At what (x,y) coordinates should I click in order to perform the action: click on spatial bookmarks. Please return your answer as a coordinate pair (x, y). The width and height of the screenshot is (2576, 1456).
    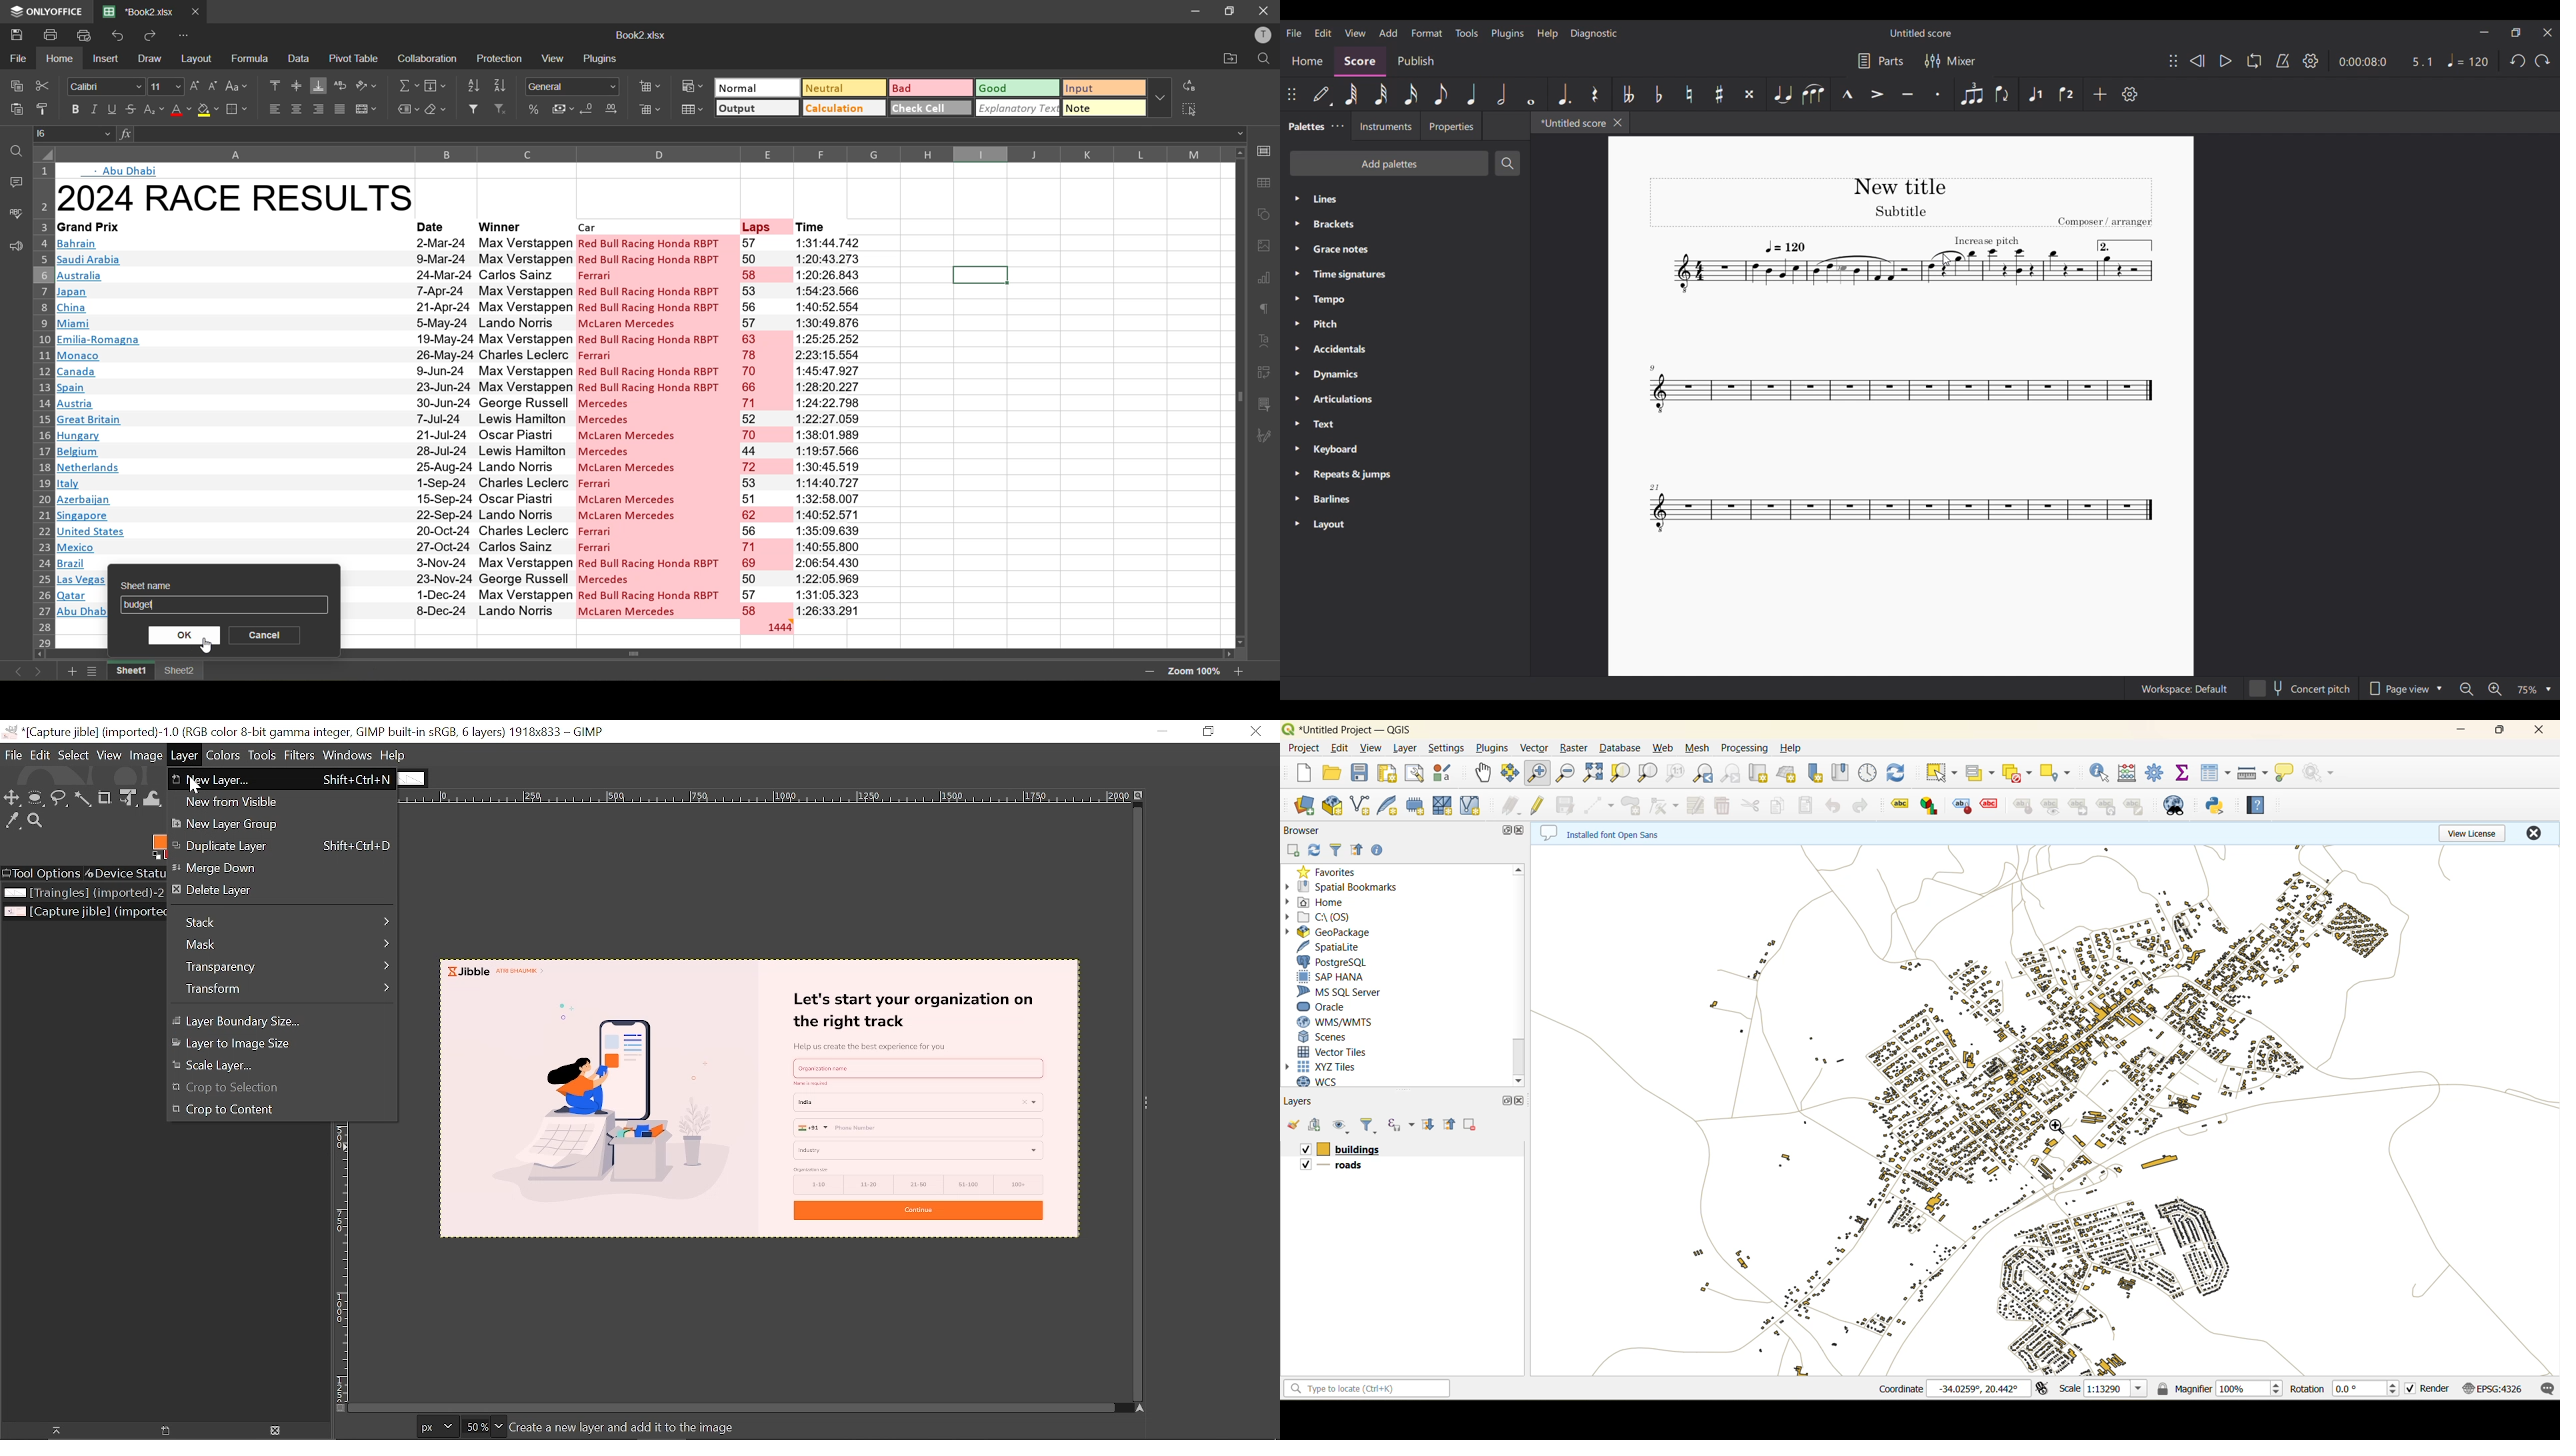
    Looking at the image, I should click on (1346, 887).